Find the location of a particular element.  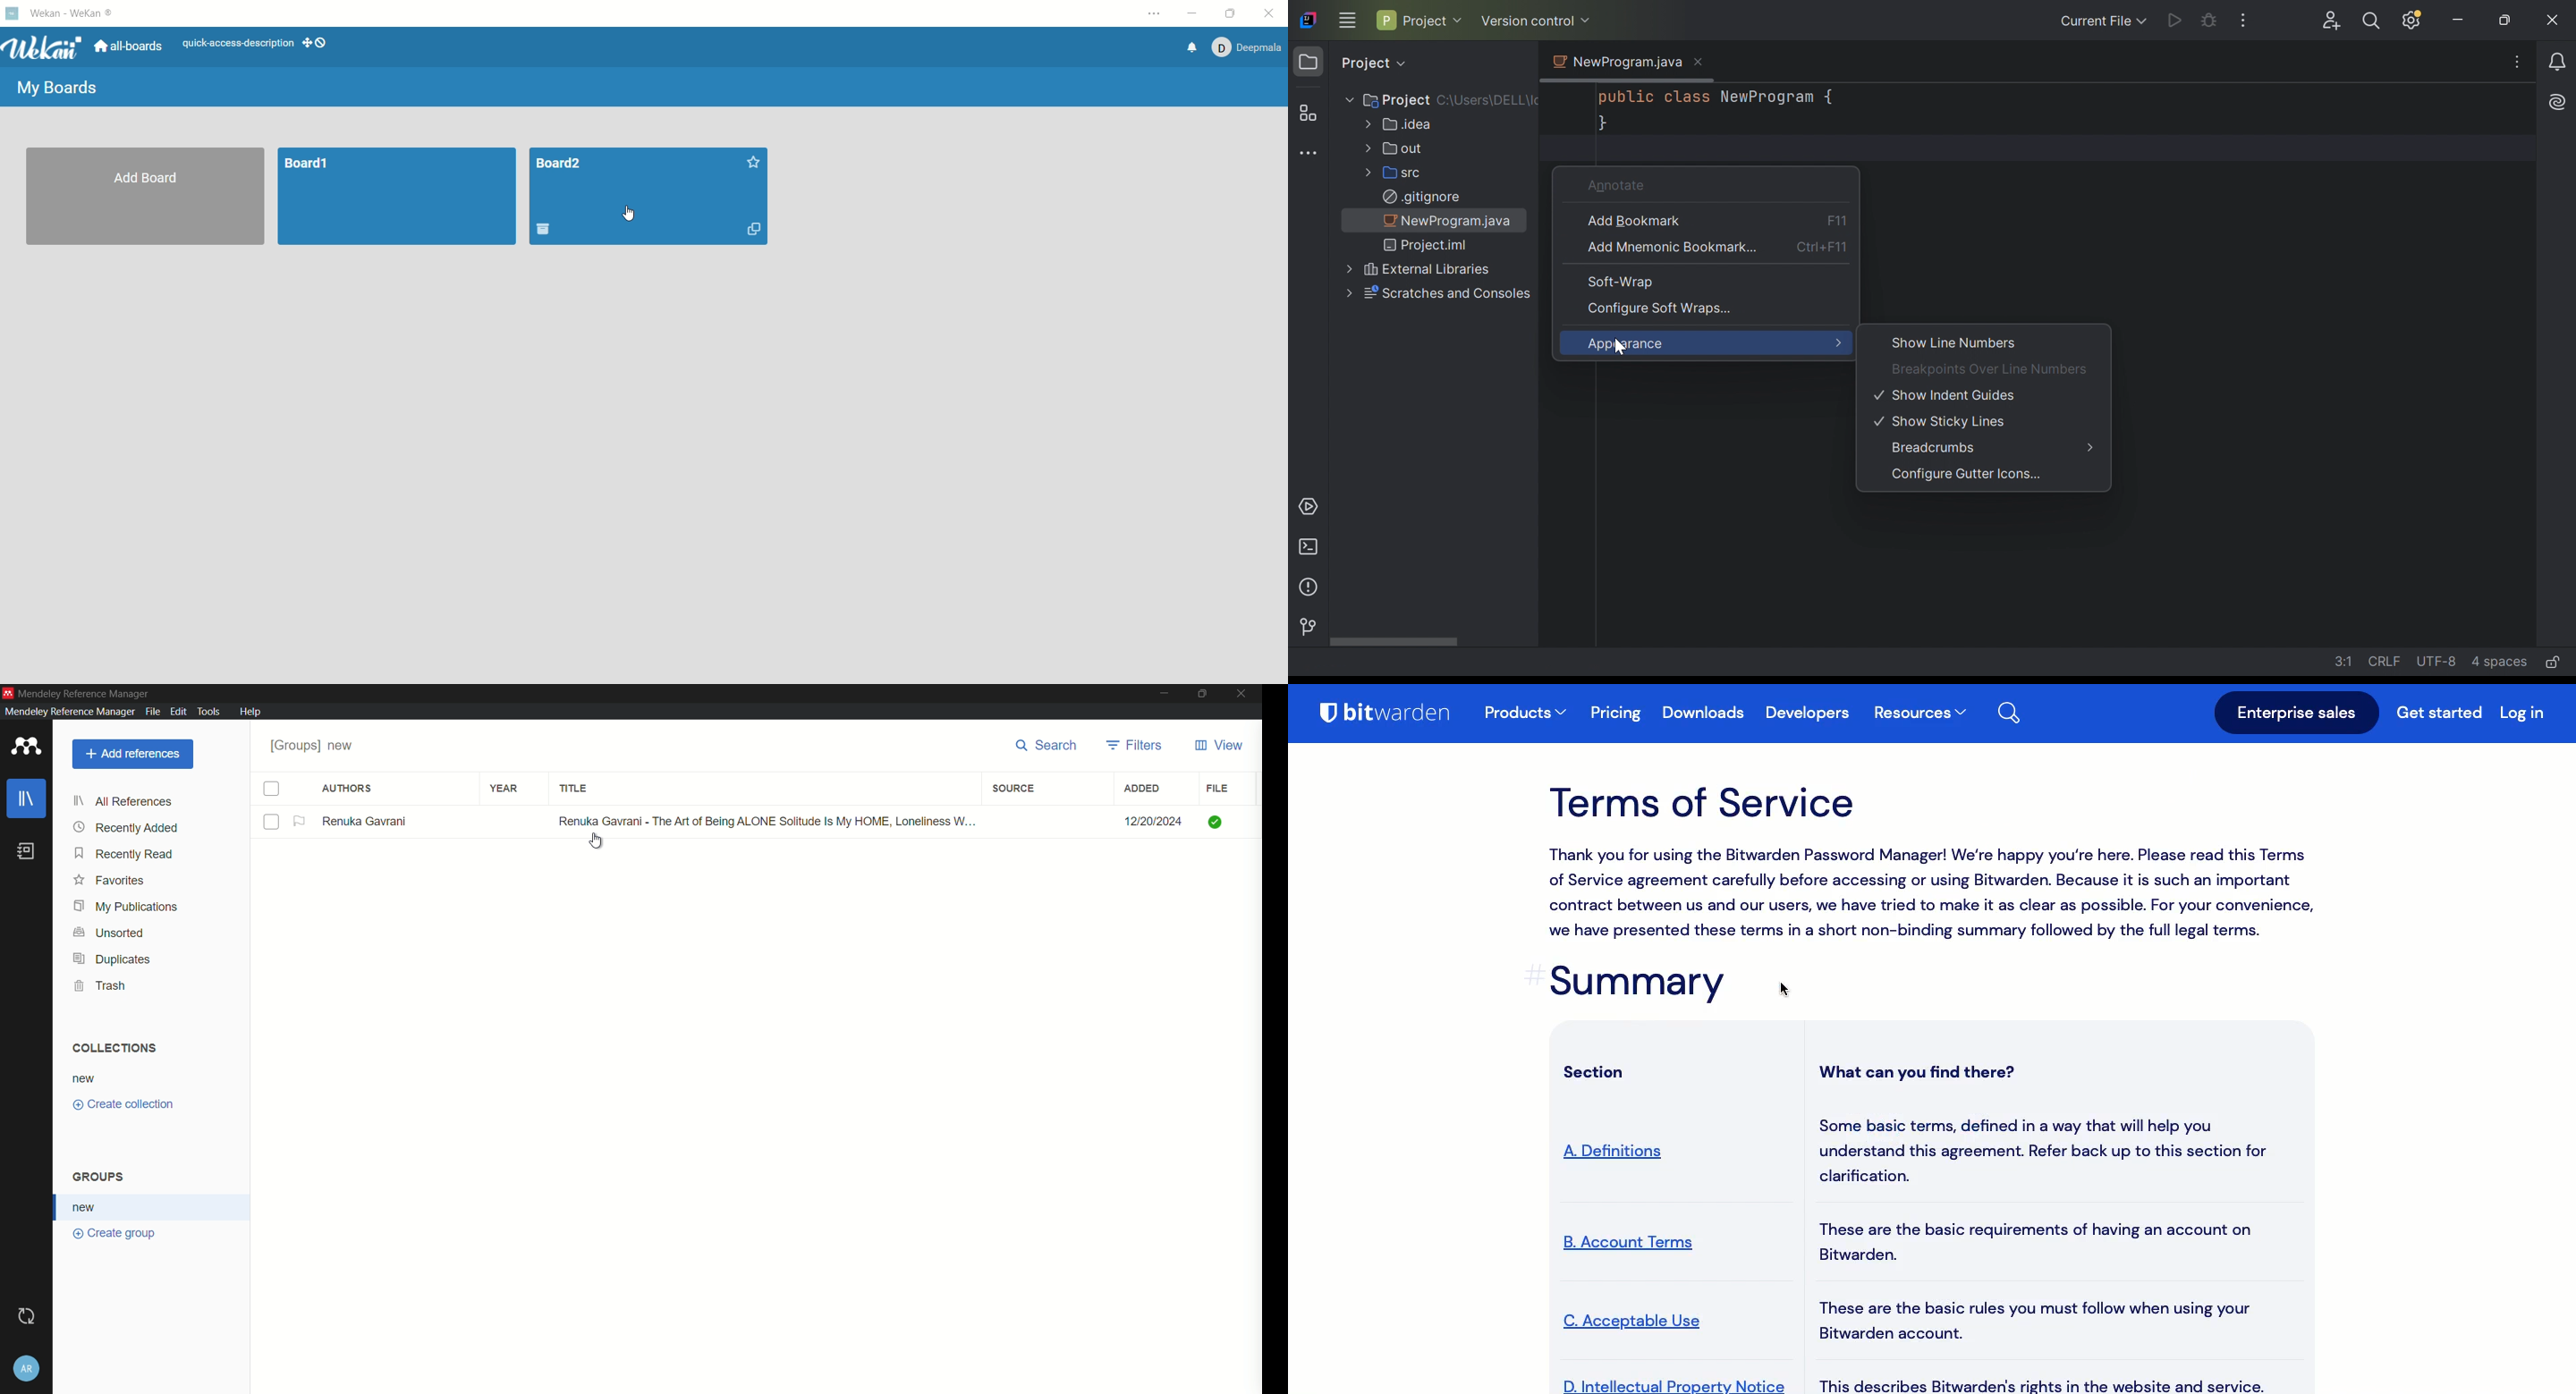

show-desktp-drag-handles is located at coordinates (303, 42).